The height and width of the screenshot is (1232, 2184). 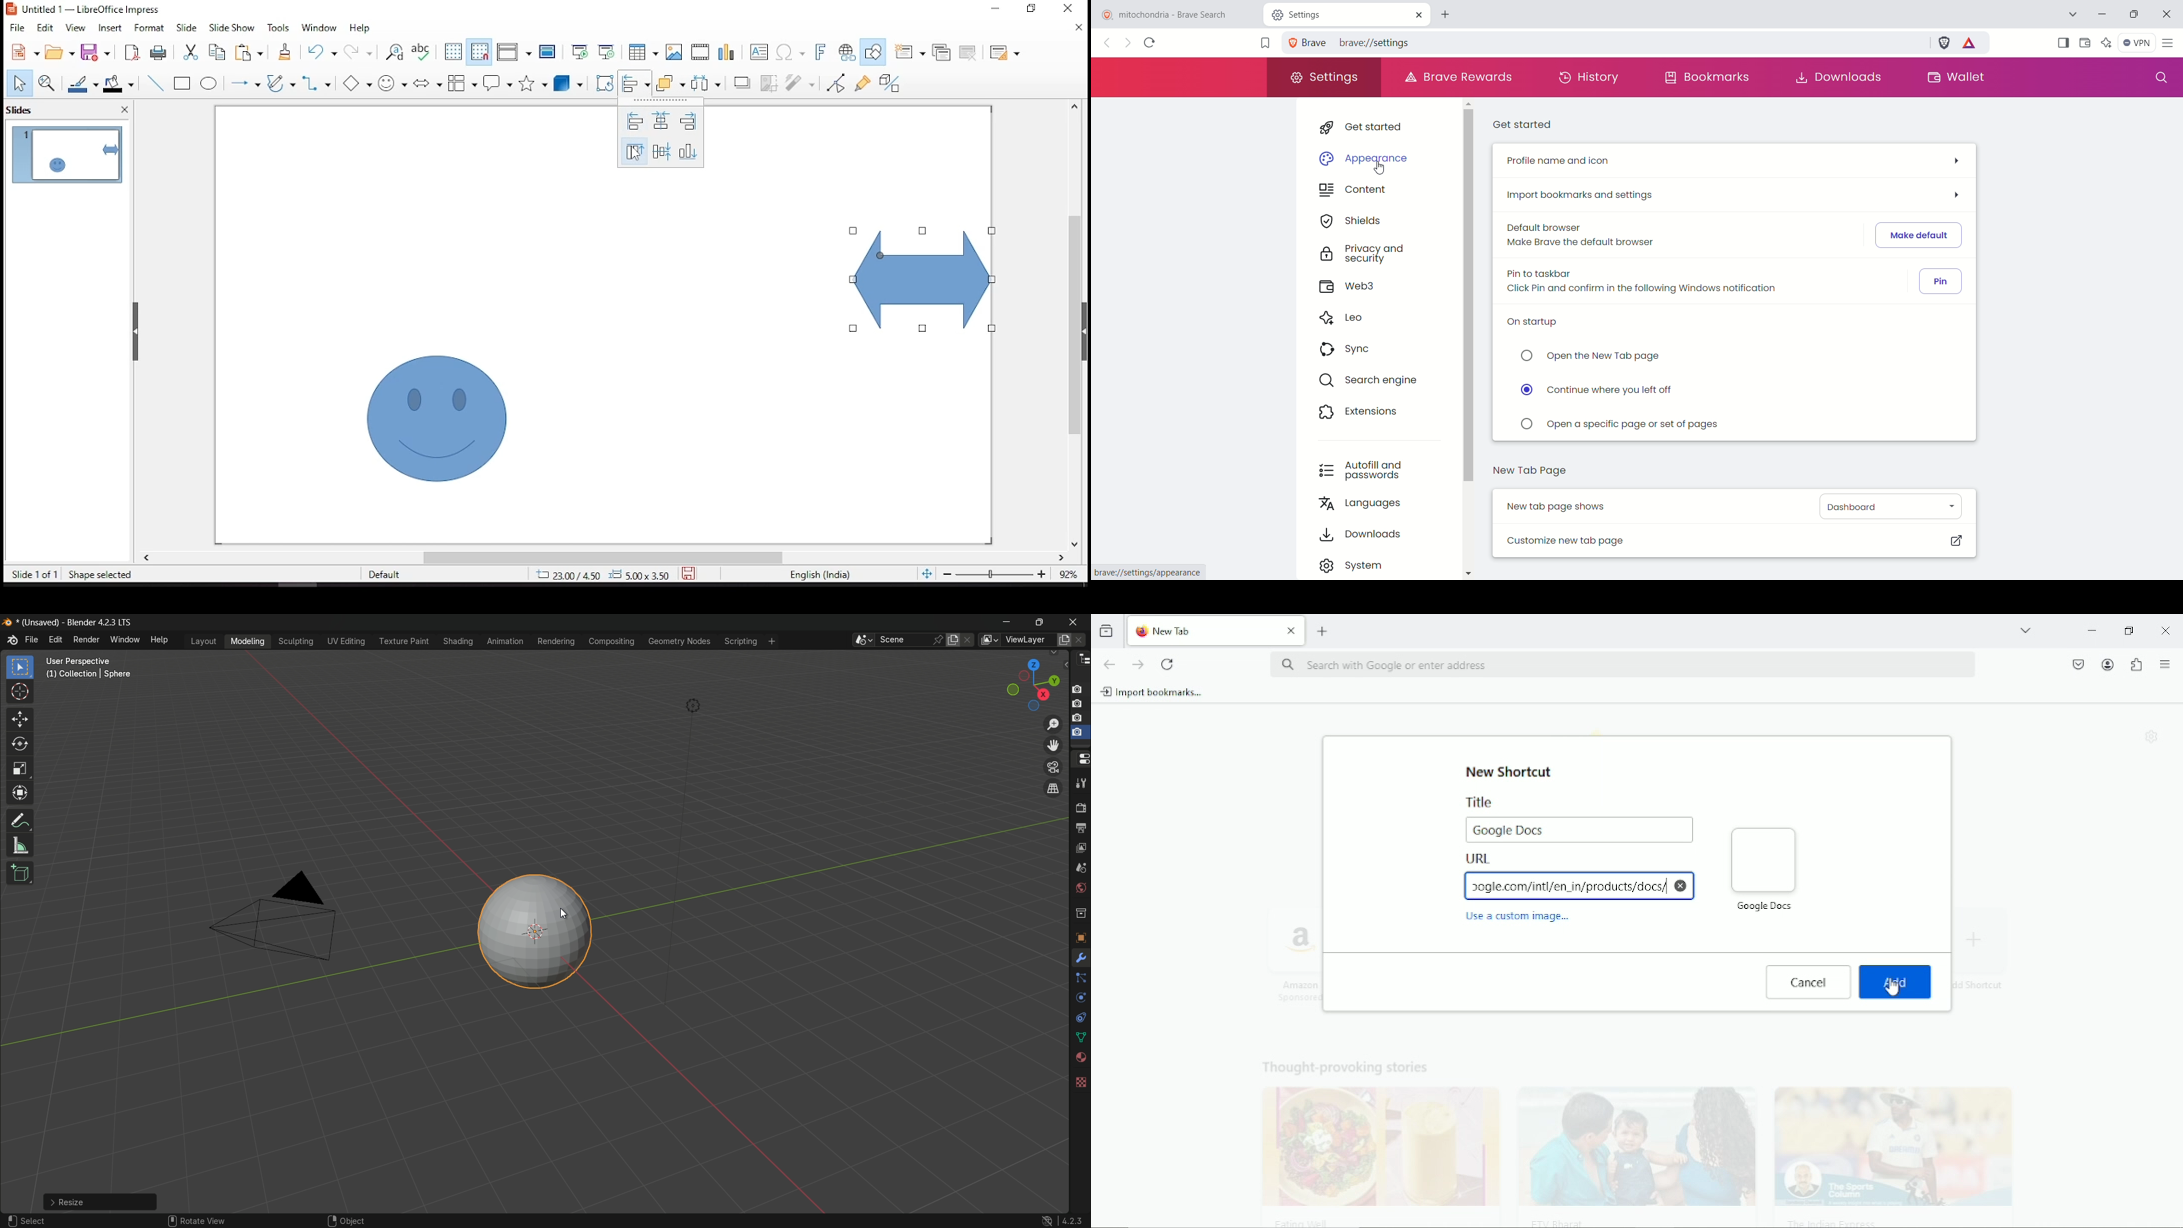 What do you see at coordinates (1070, 324) in the screenshot?
I see `scroll bar` at bounding box center [1070, 324].